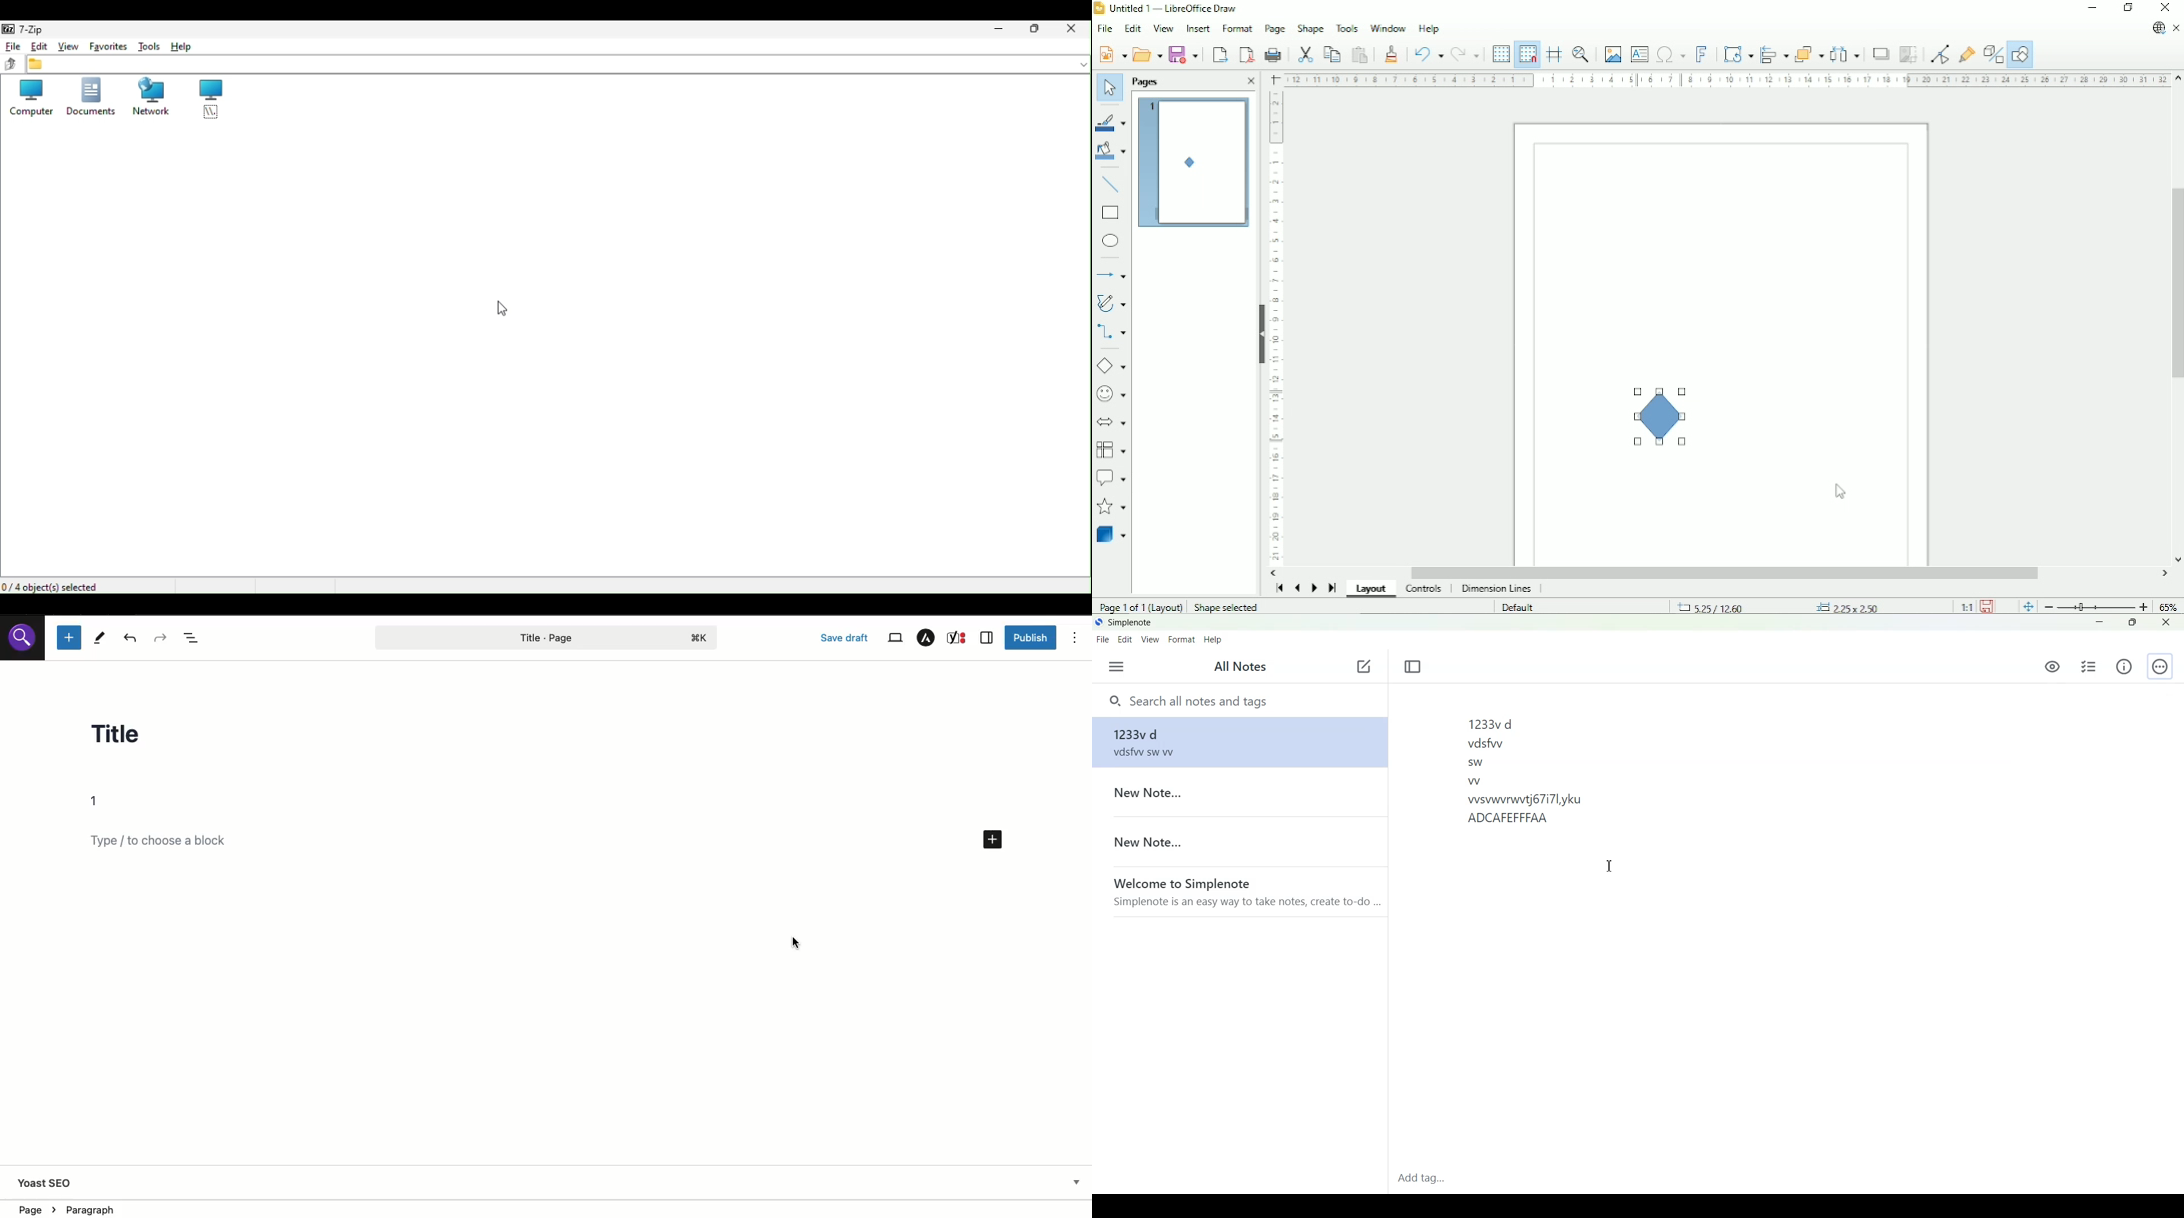 This screenshot has width=2184, height=1232. I want to click on Curves and polygons, so click(1112, 302).